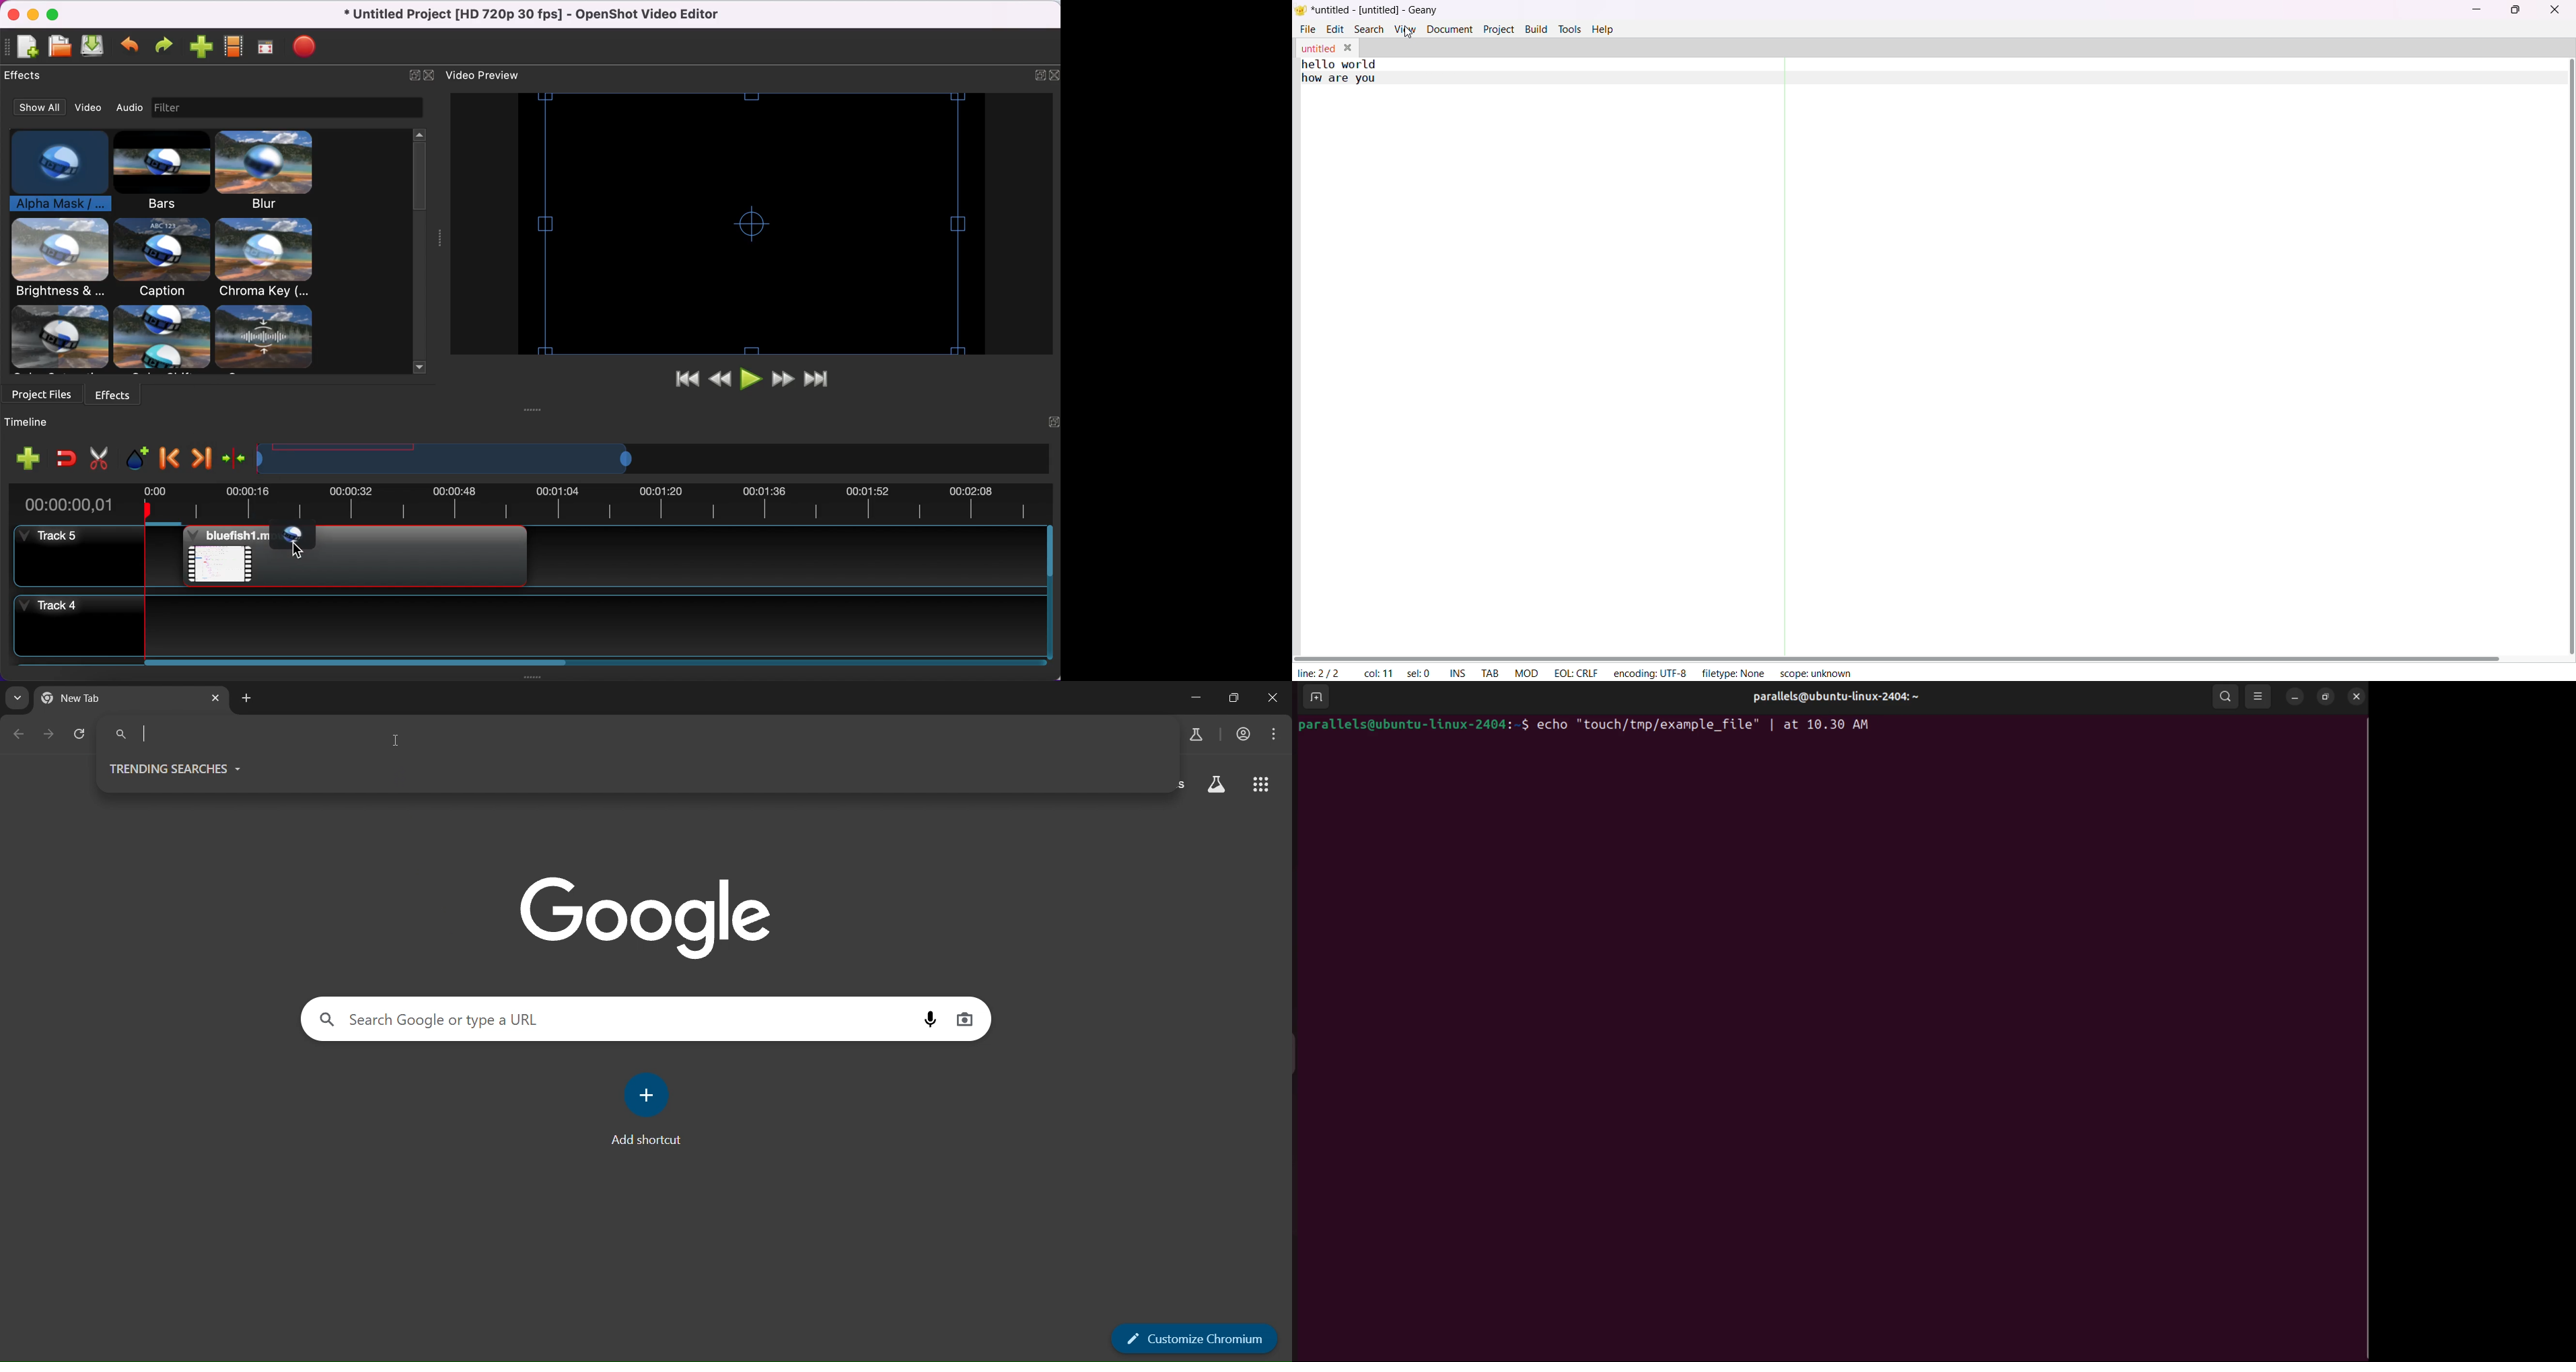 The width and height of the screenshot is (2576, 1372). Describe the element at coordinates (17, 698) in the screenshot. I see `search tabs` at that location.